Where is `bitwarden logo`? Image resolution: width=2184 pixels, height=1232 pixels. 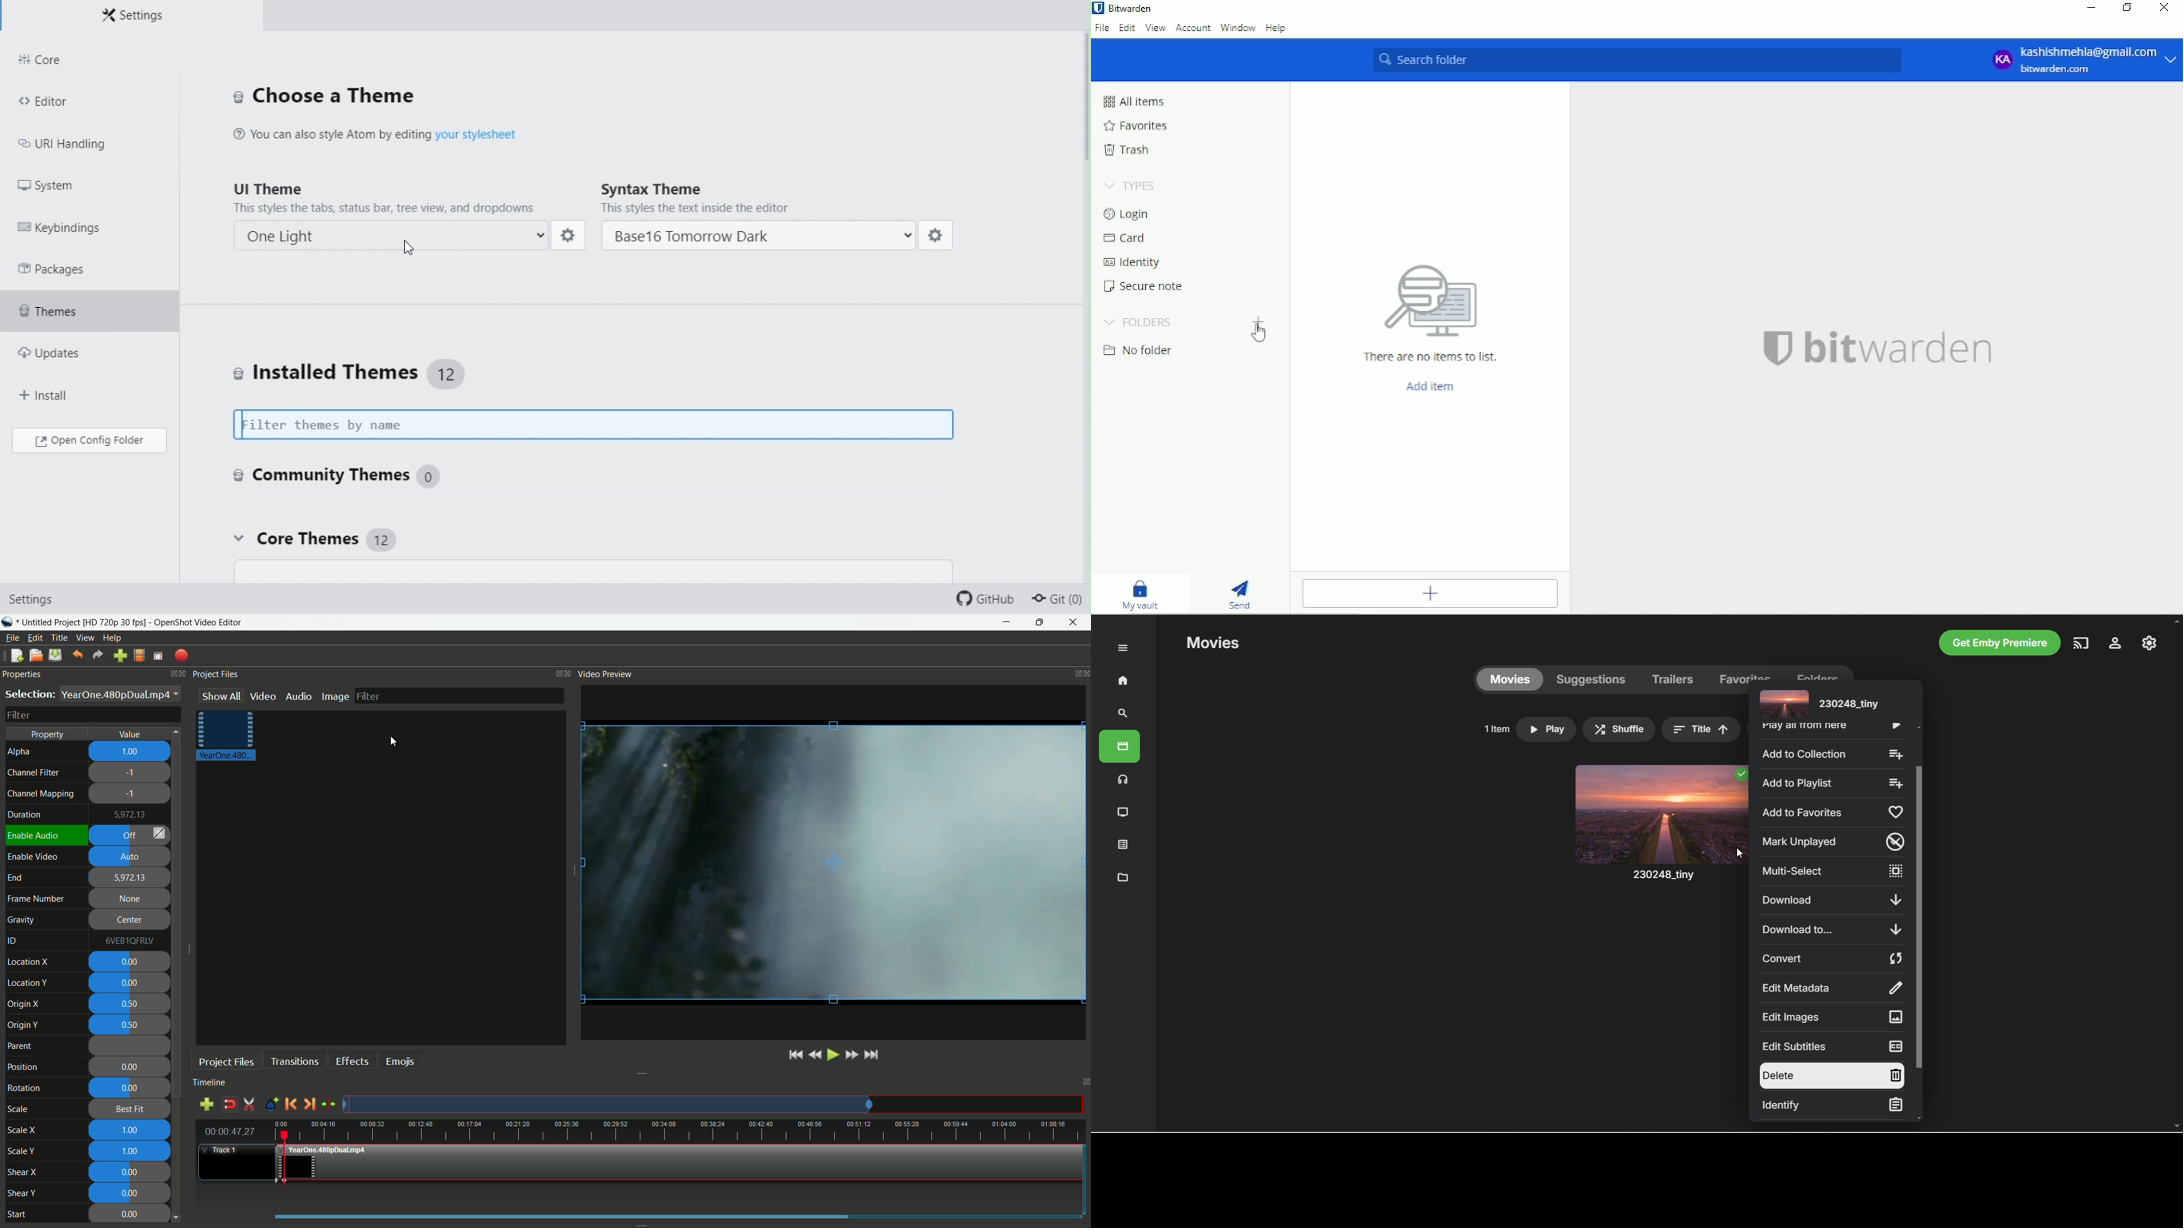
bitwarden logo is located at coordinates (1770, 353).